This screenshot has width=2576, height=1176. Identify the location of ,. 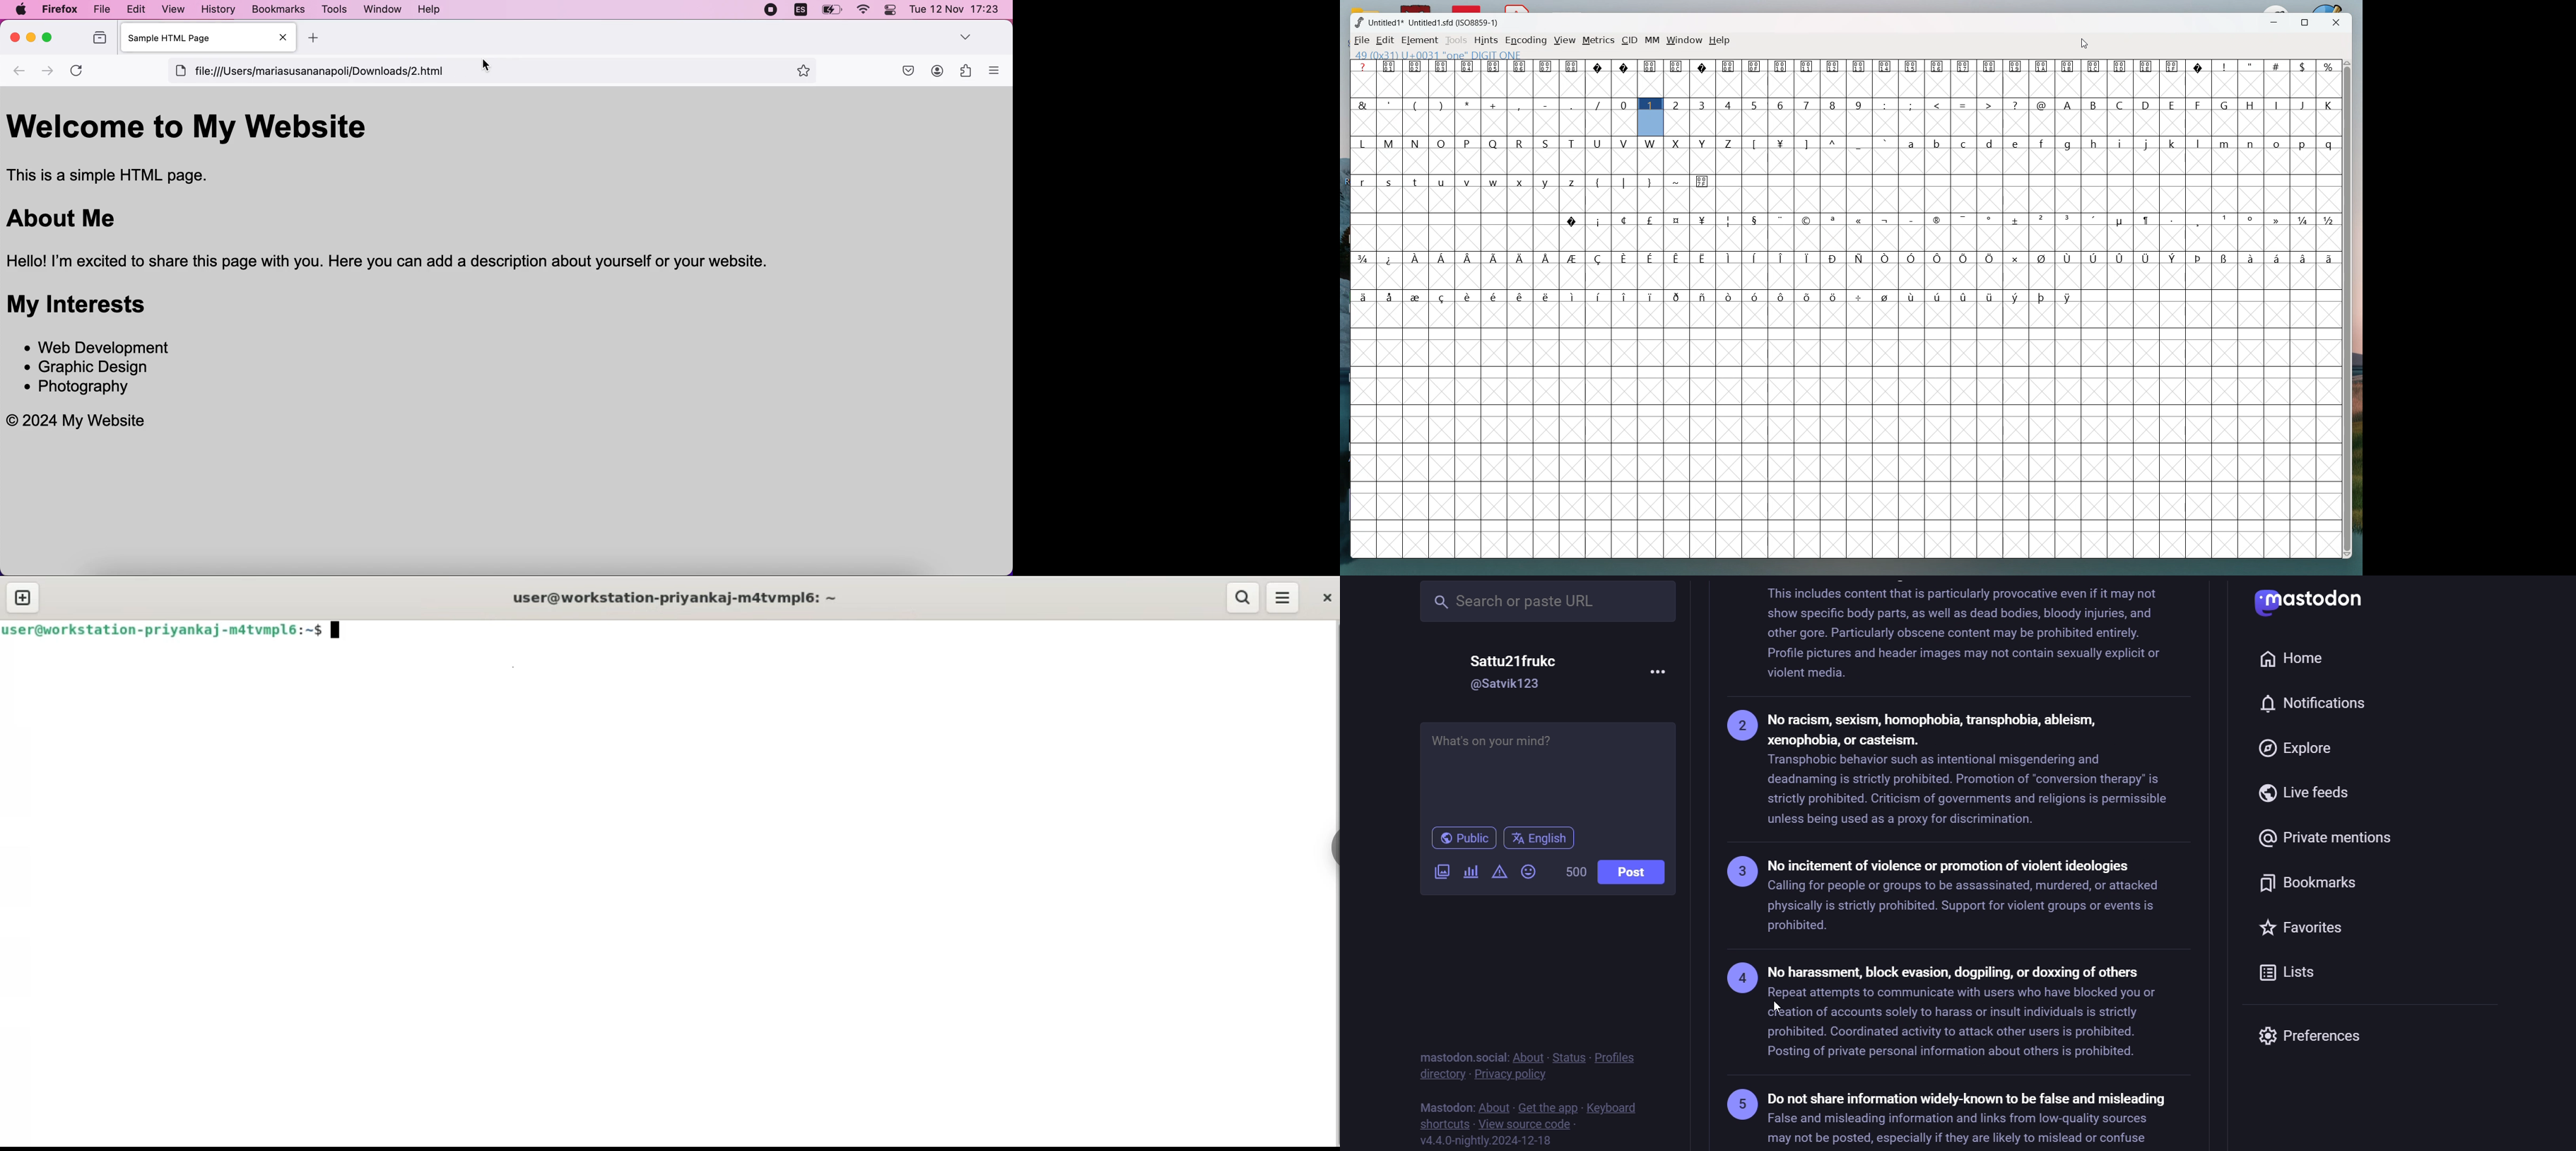
(1521, 105).